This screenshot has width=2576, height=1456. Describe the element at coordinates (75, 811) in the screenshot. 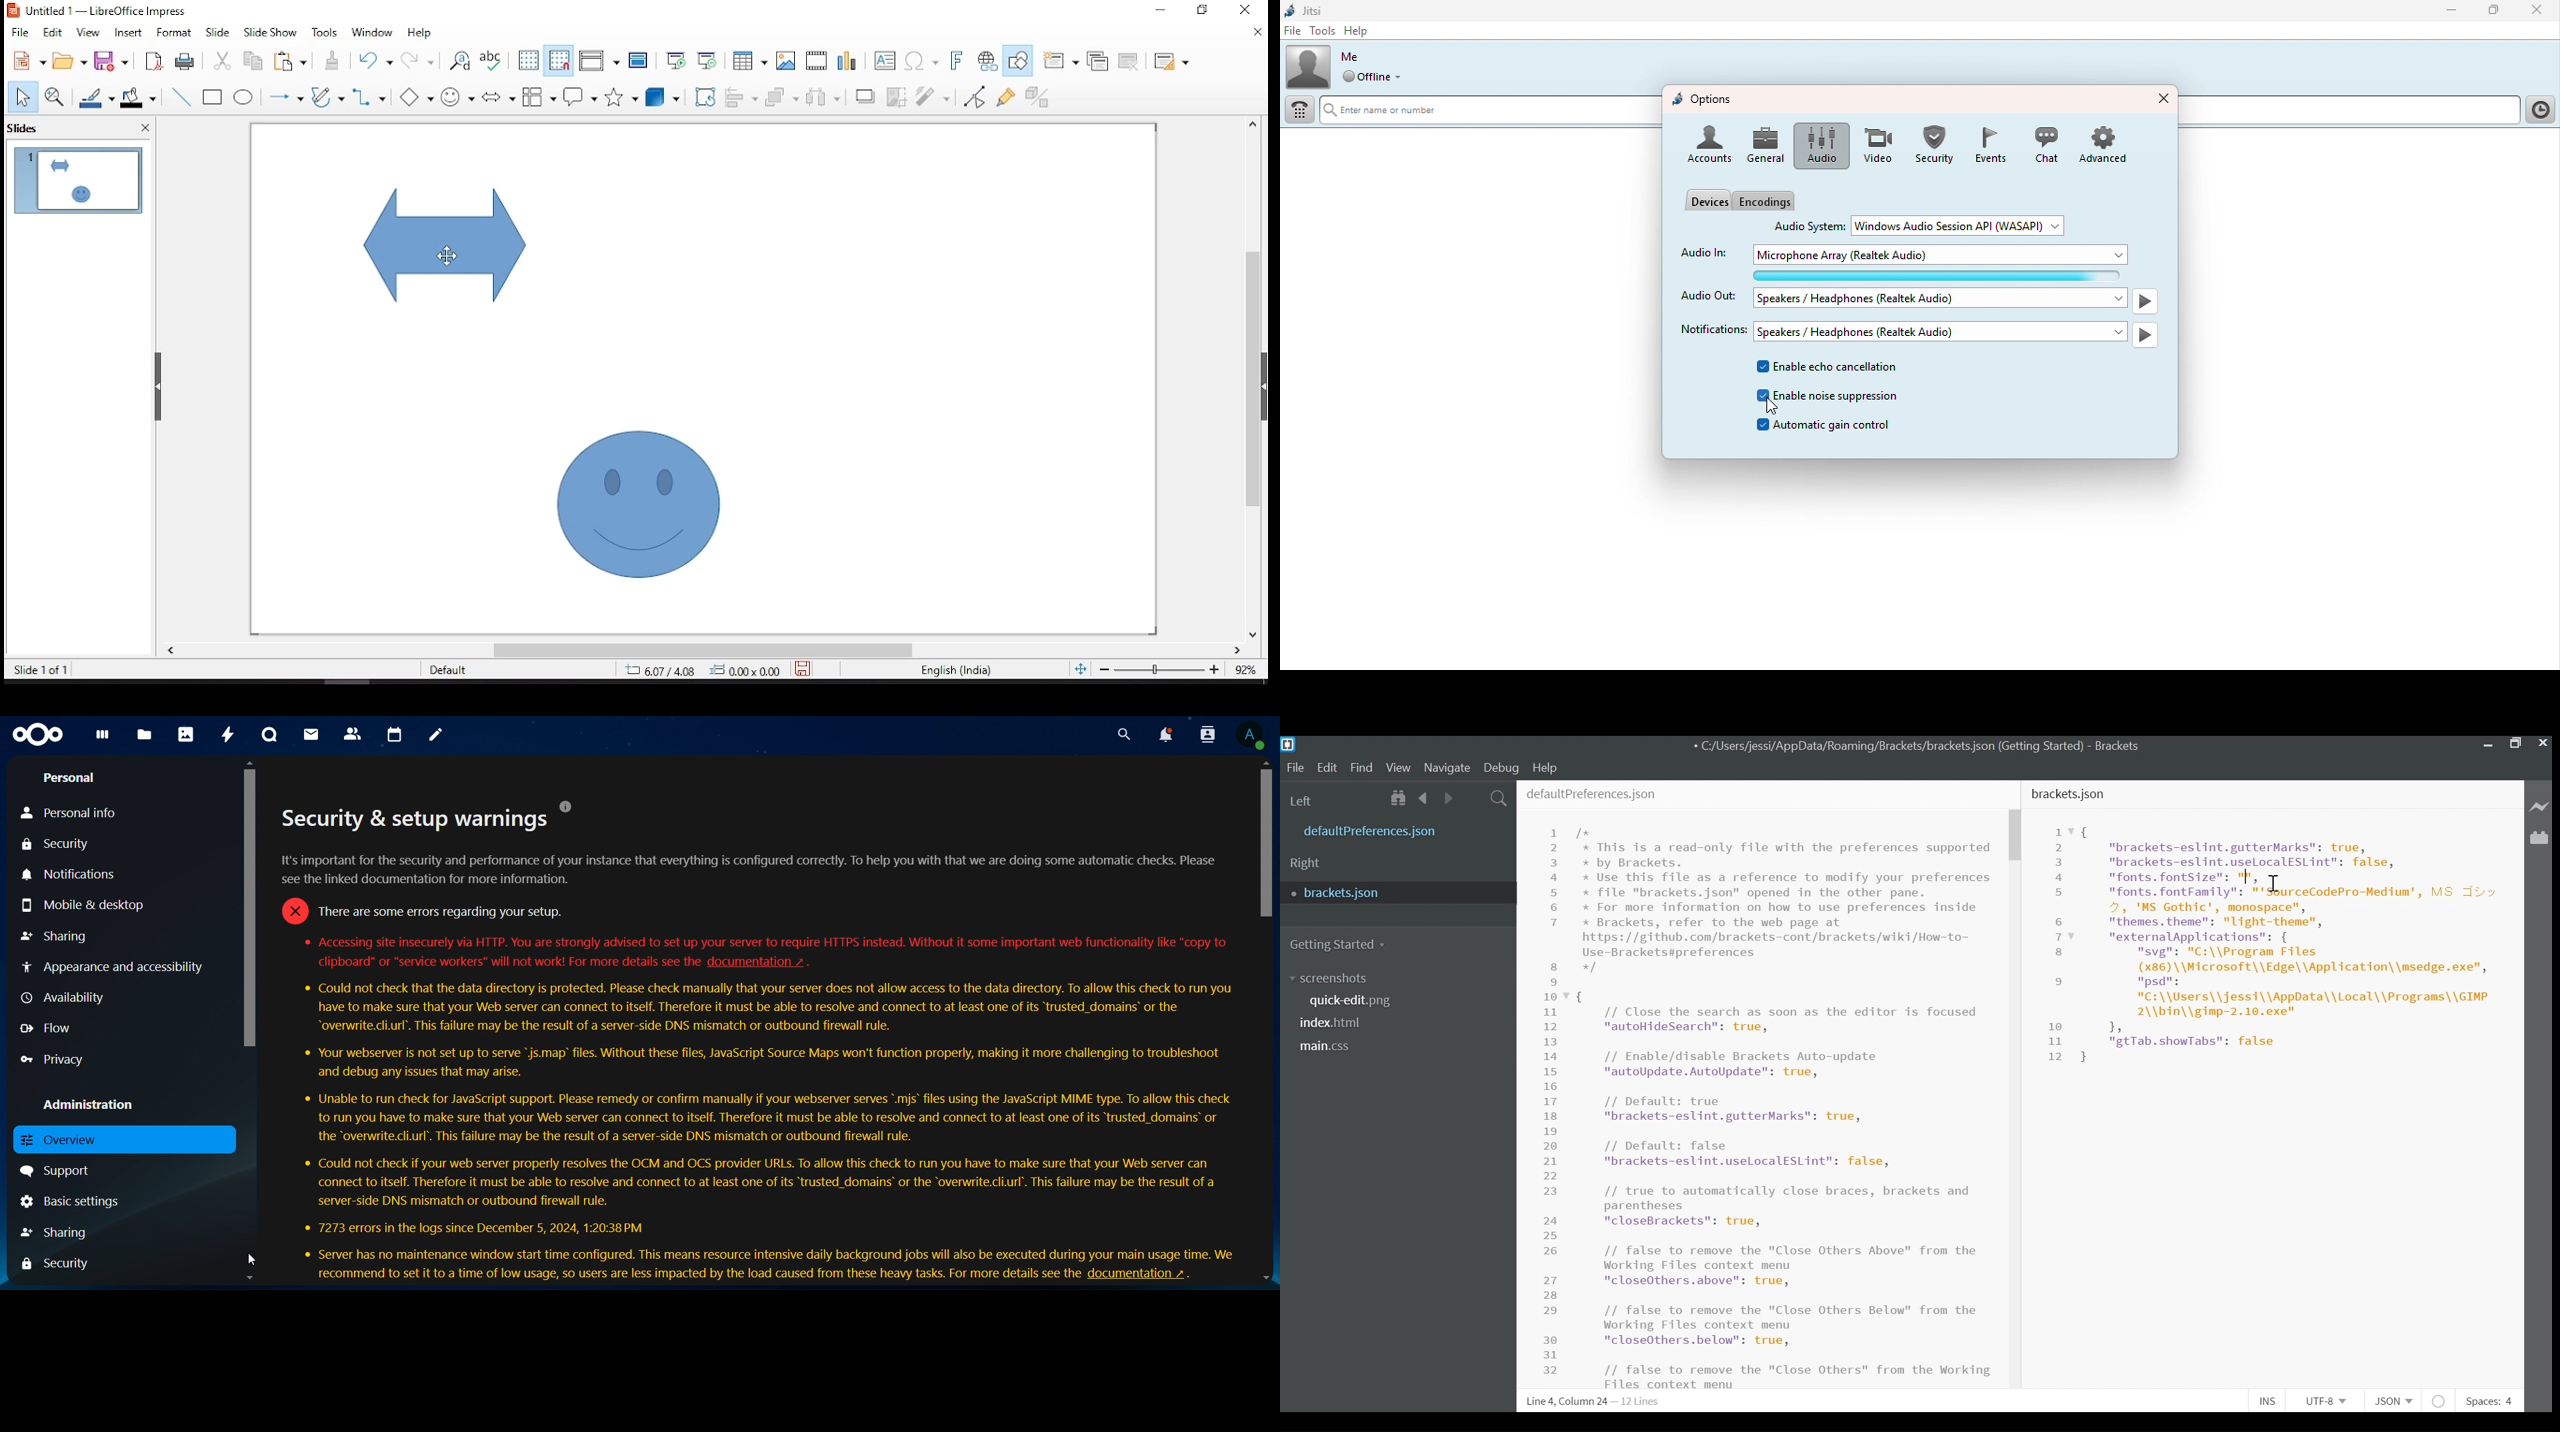

I see `personal info` at that location.